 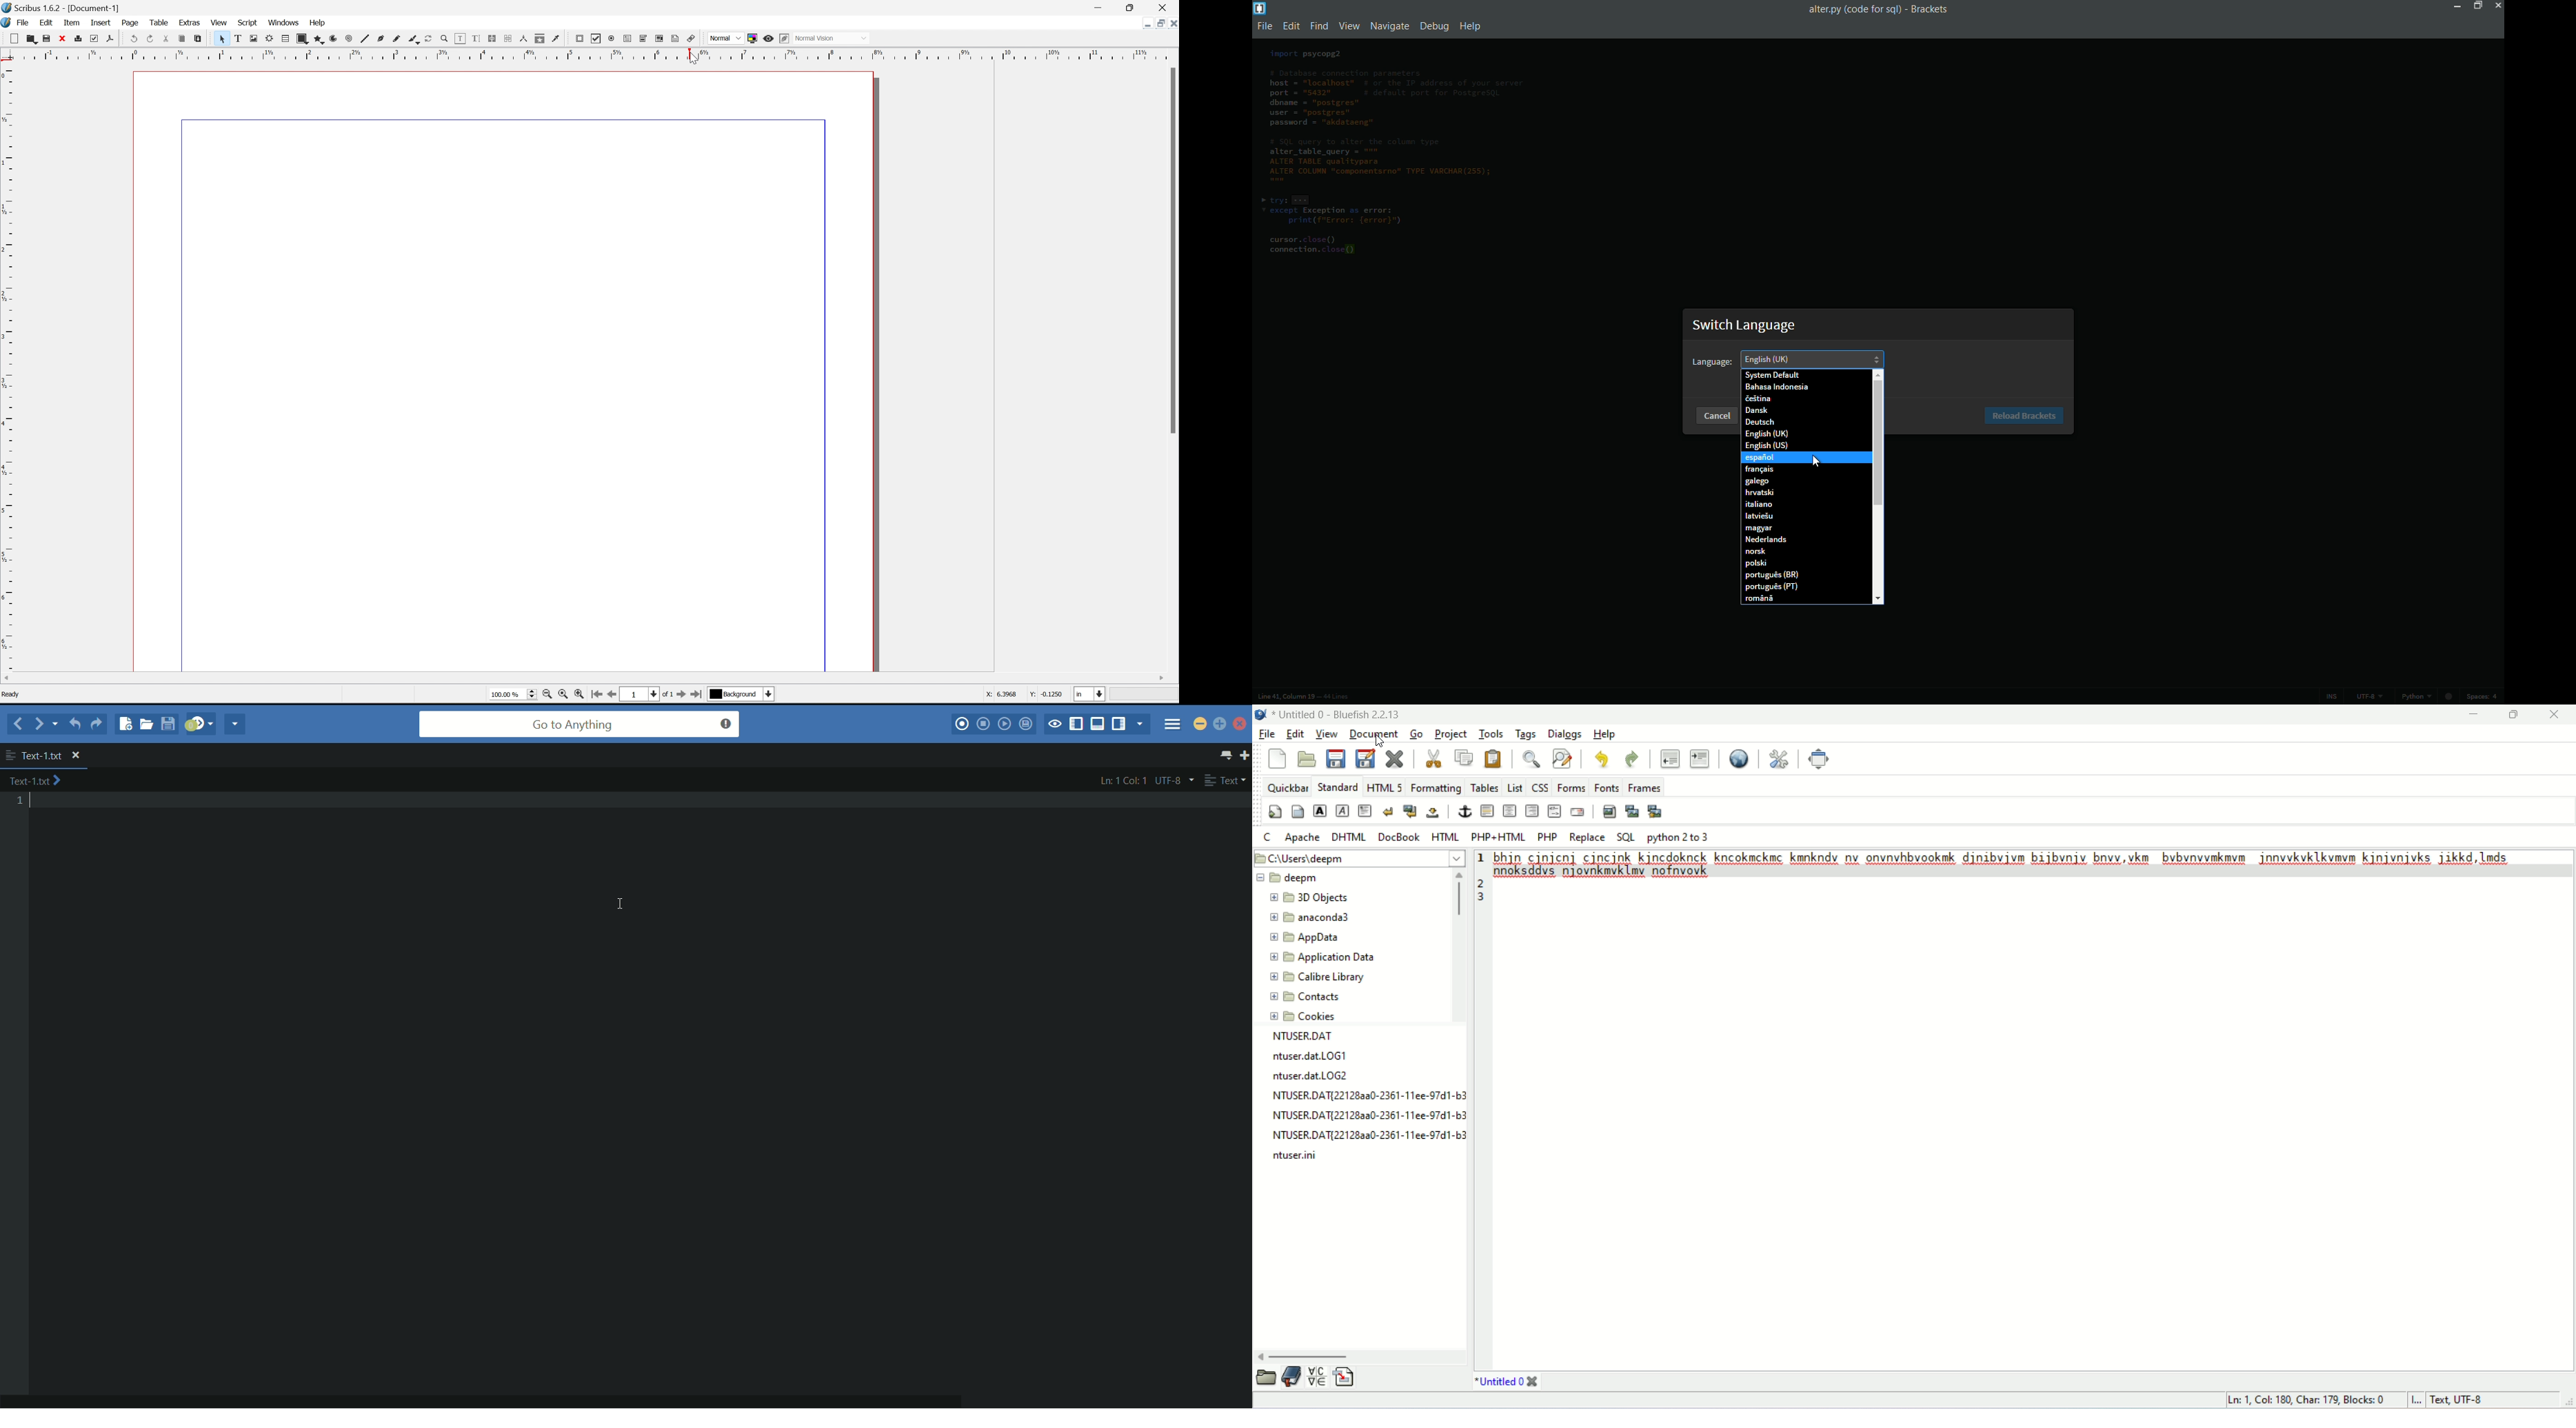 What do you see at coordinates (1283, 697) in the screenshot?
I see `cursor position` at bounding box center [1283, 697].